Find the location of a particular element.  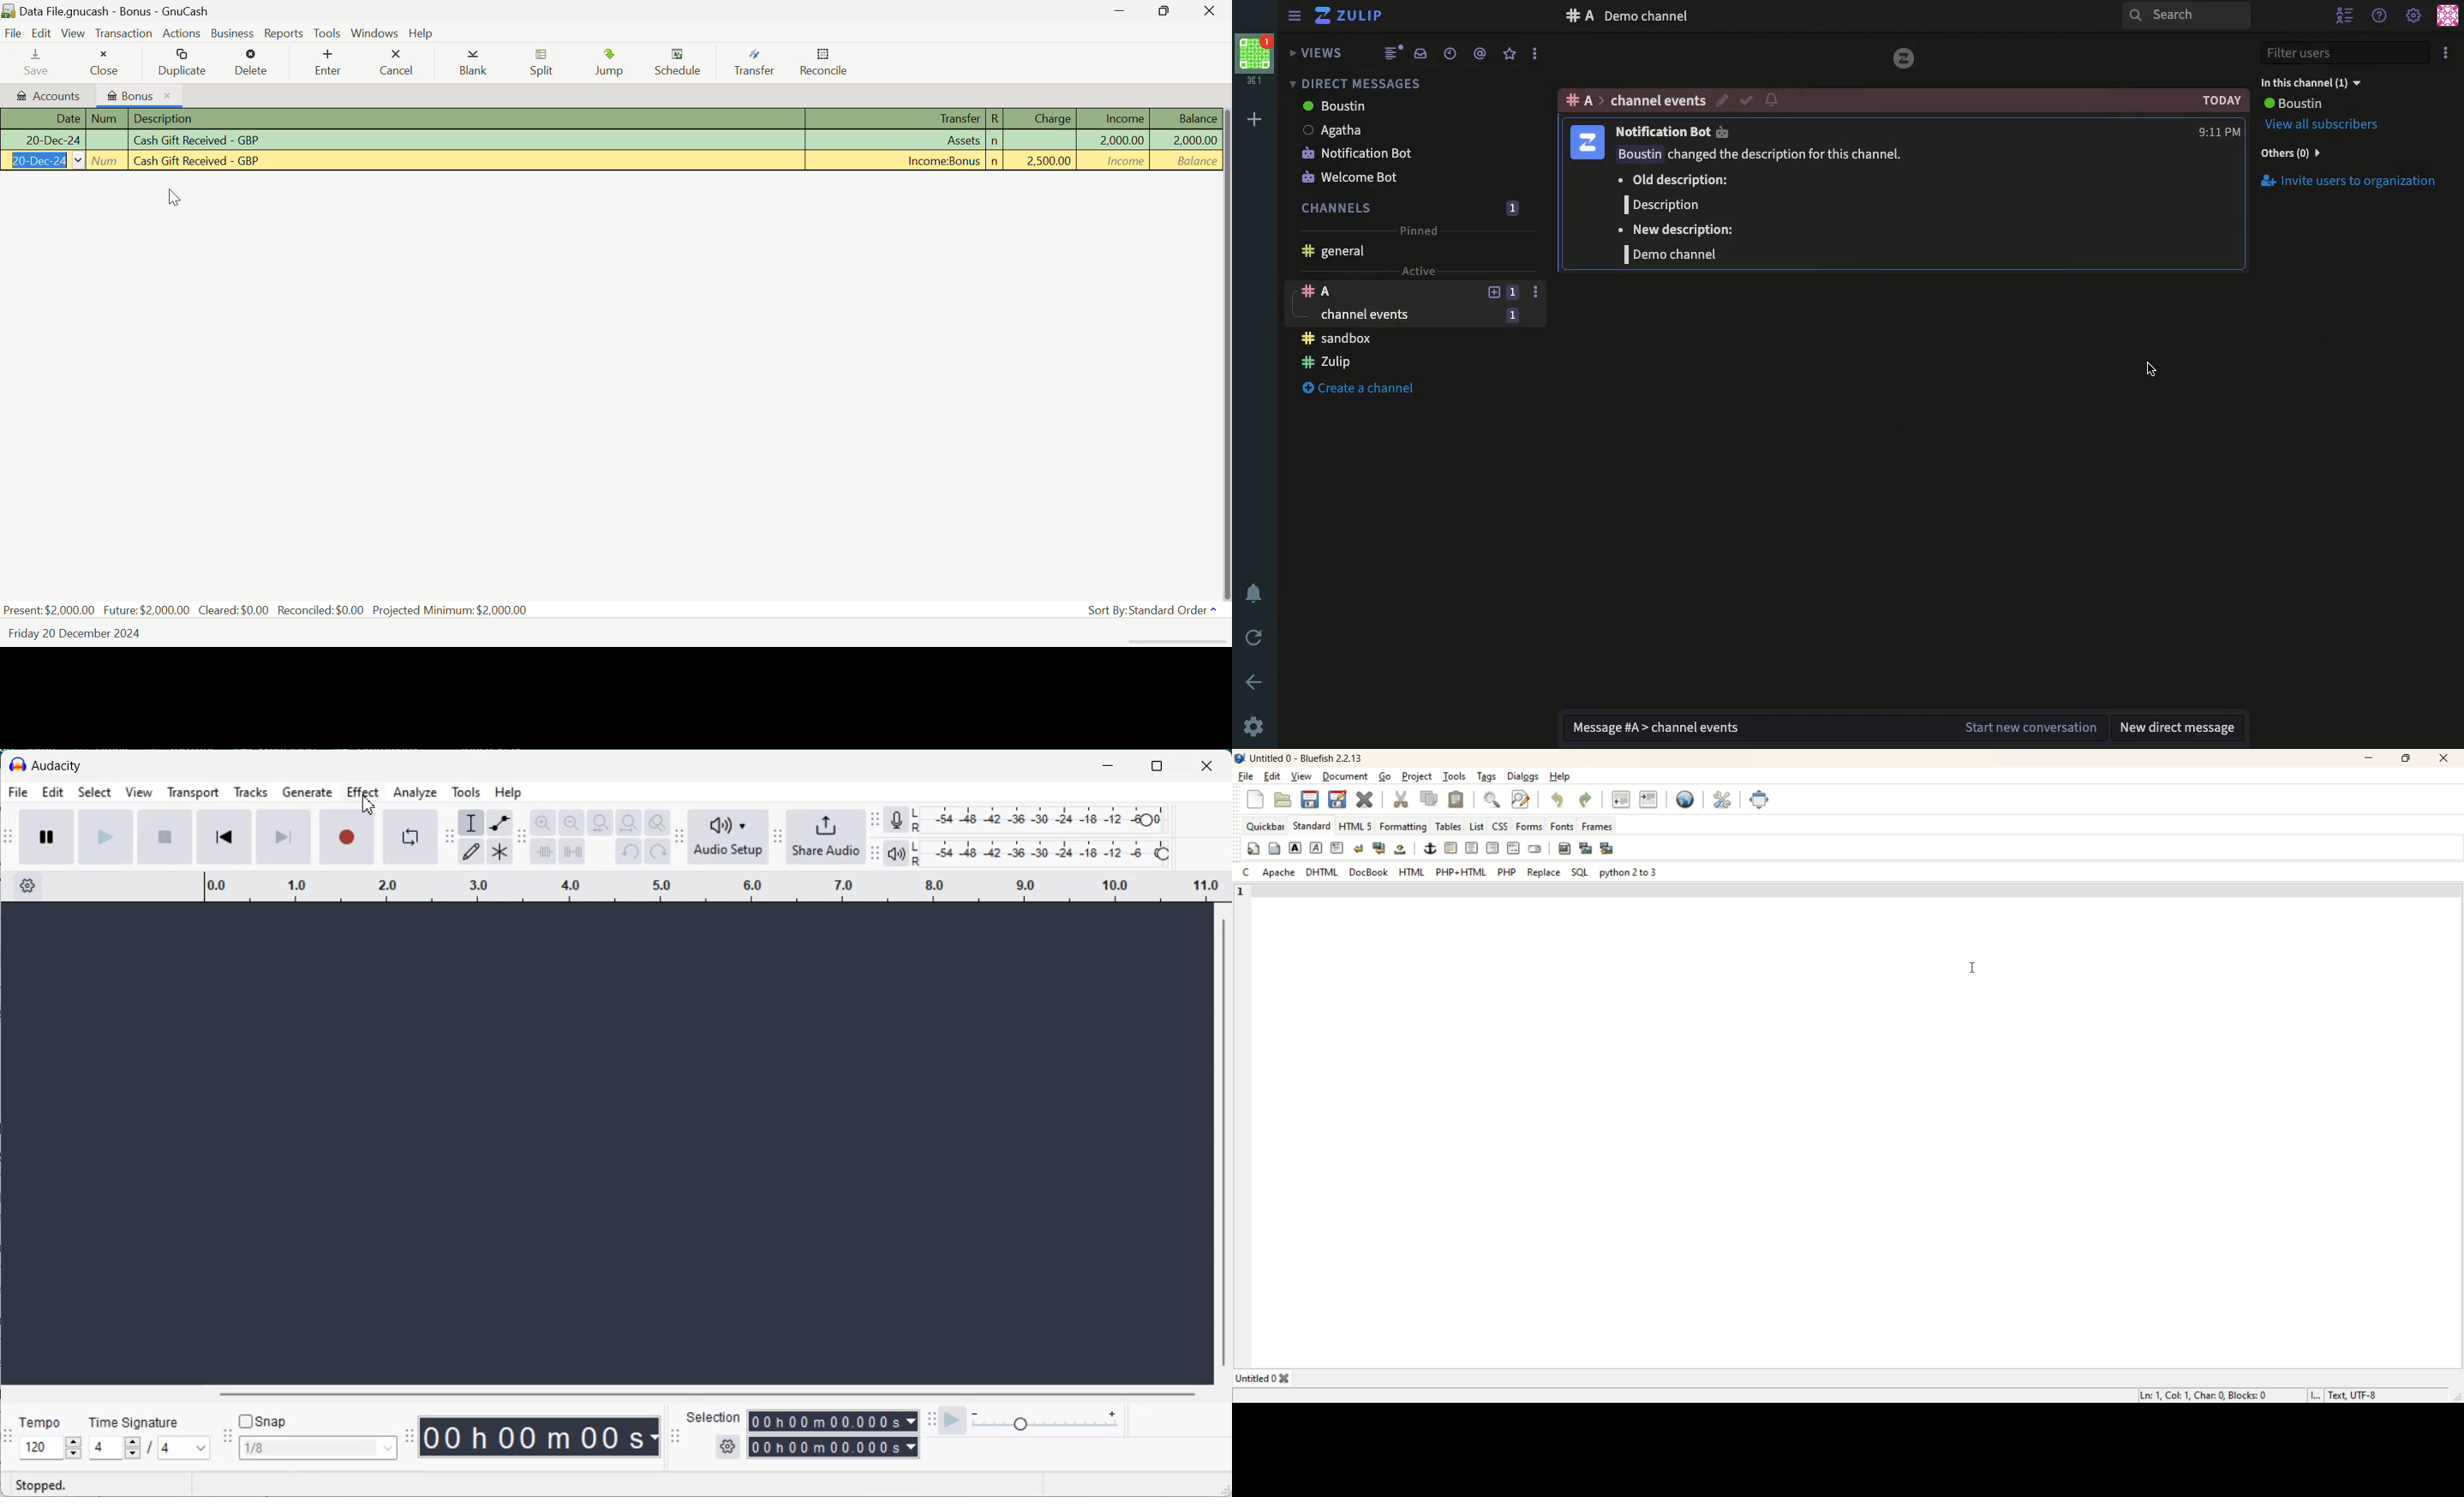

Selection settings is located at coordinates (727, 1447).